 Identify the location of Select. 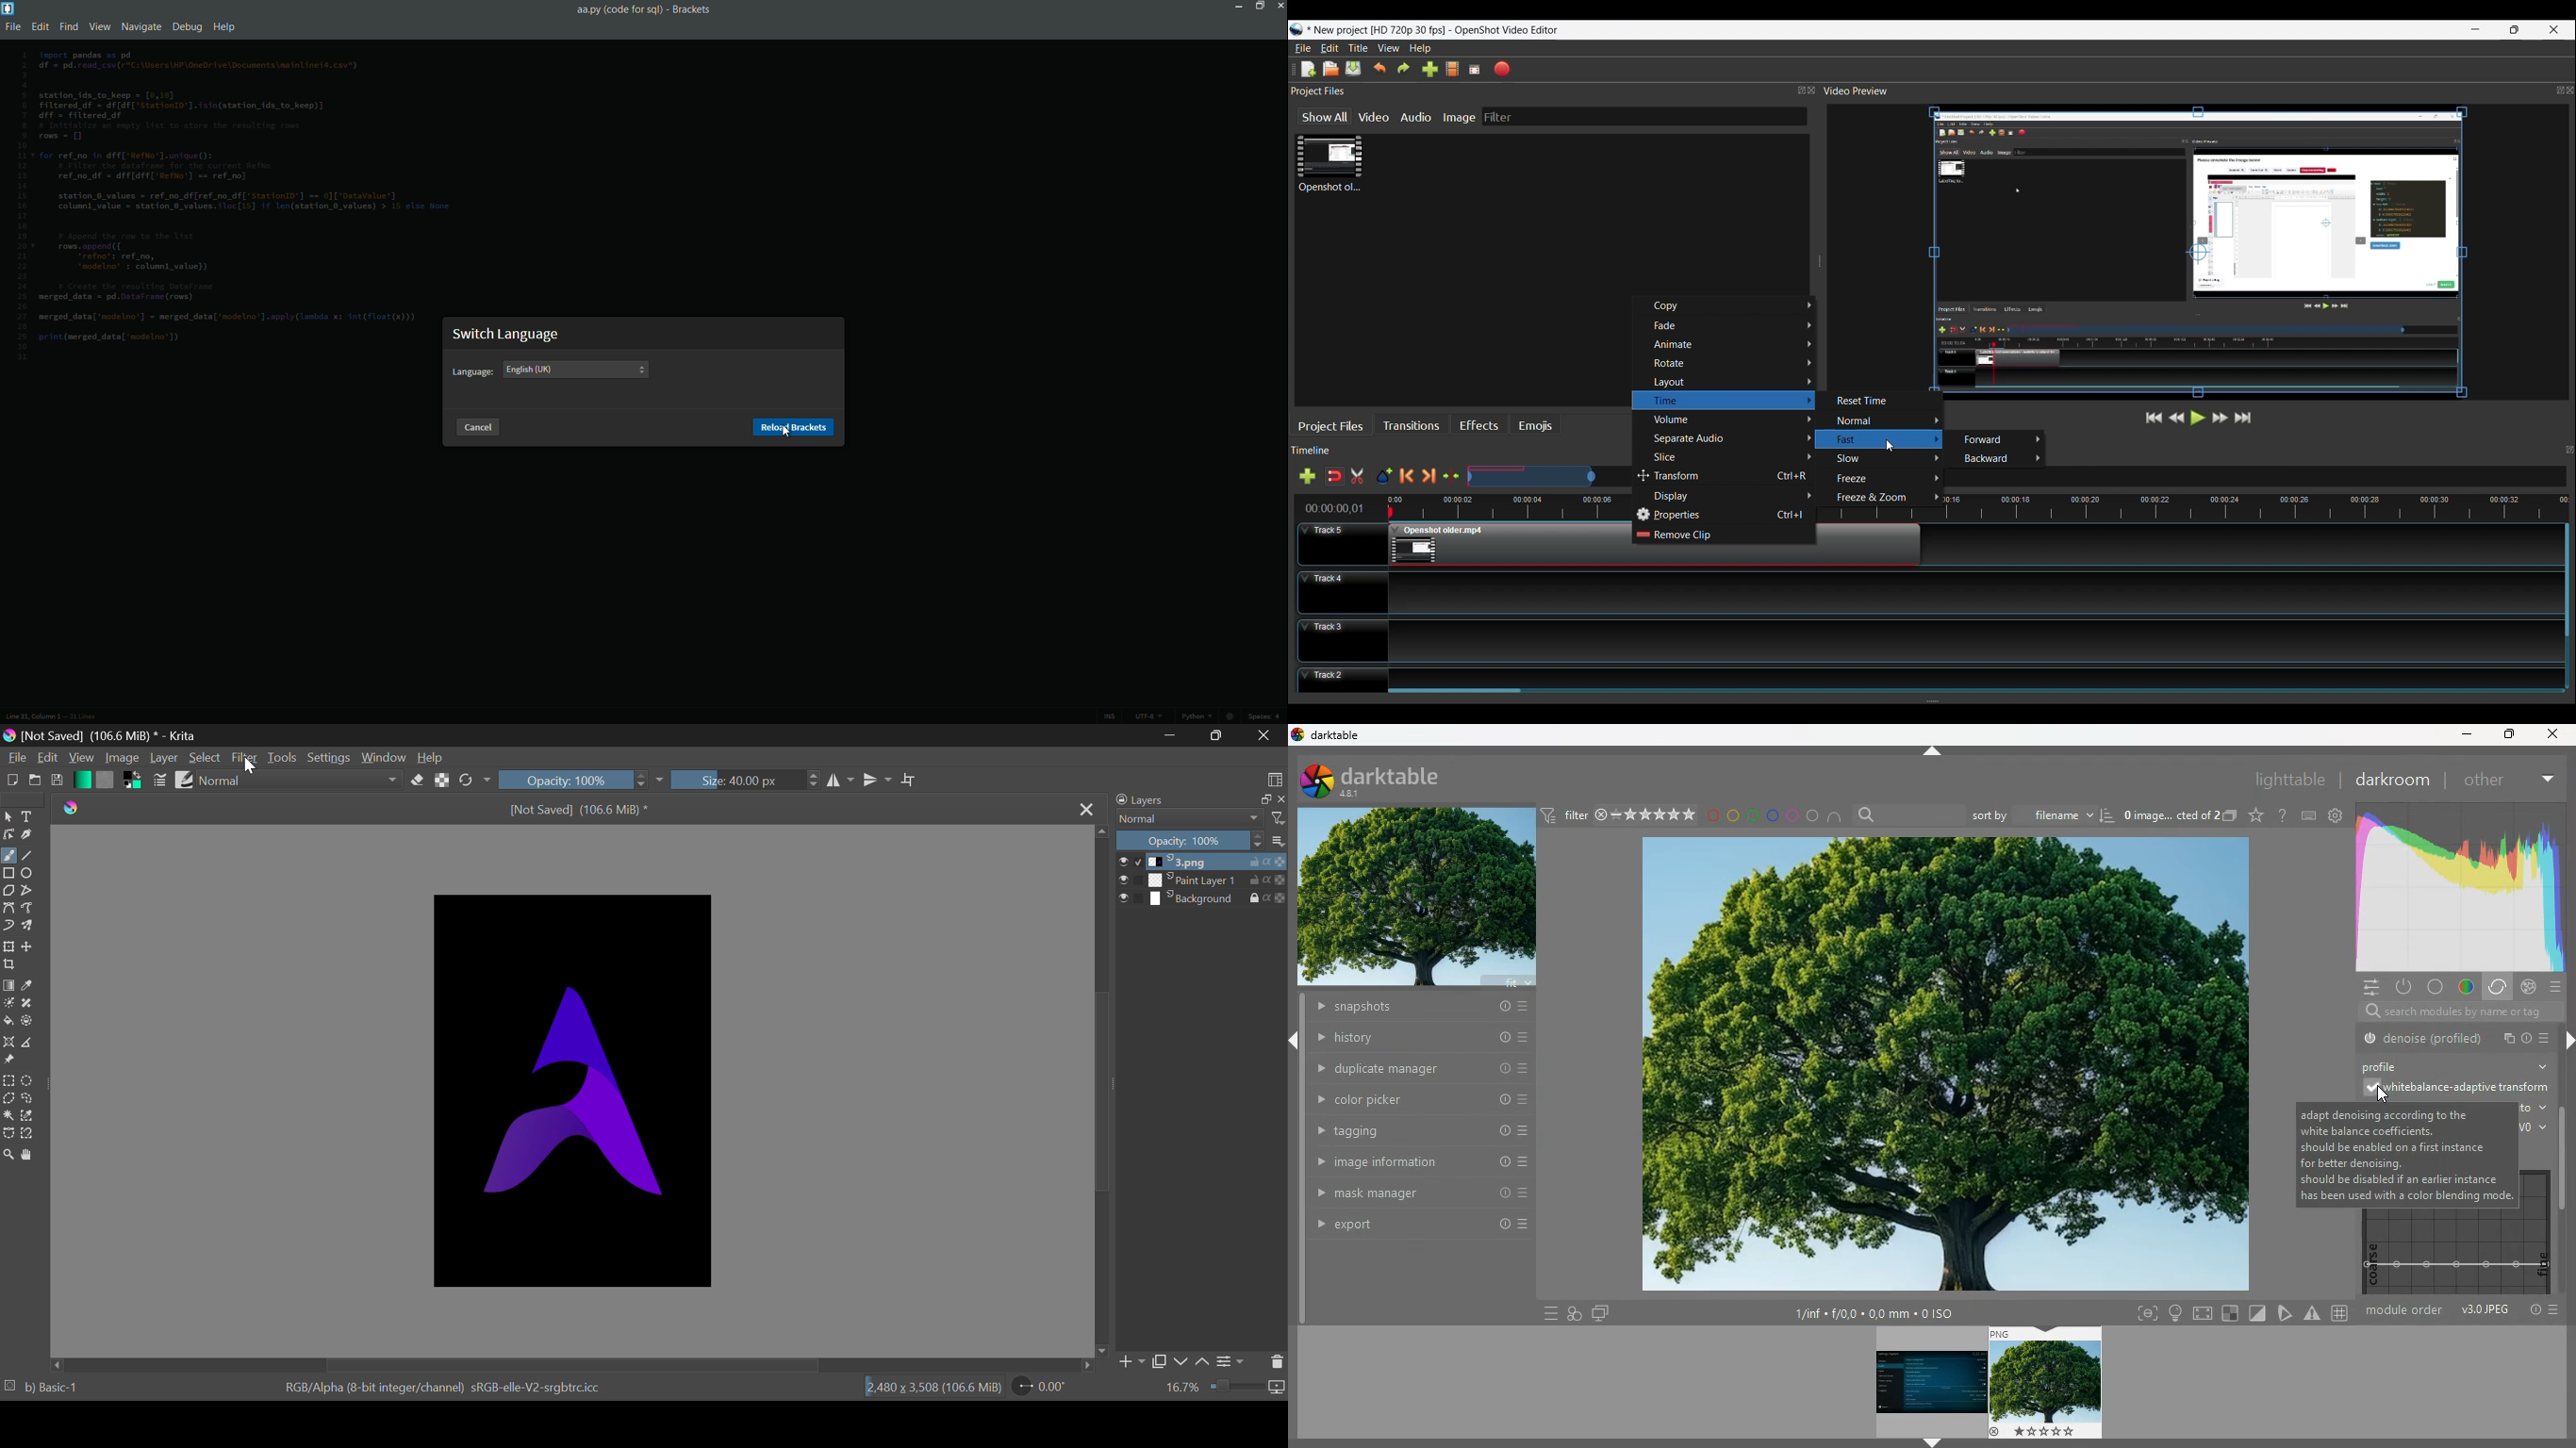
(8, 818).